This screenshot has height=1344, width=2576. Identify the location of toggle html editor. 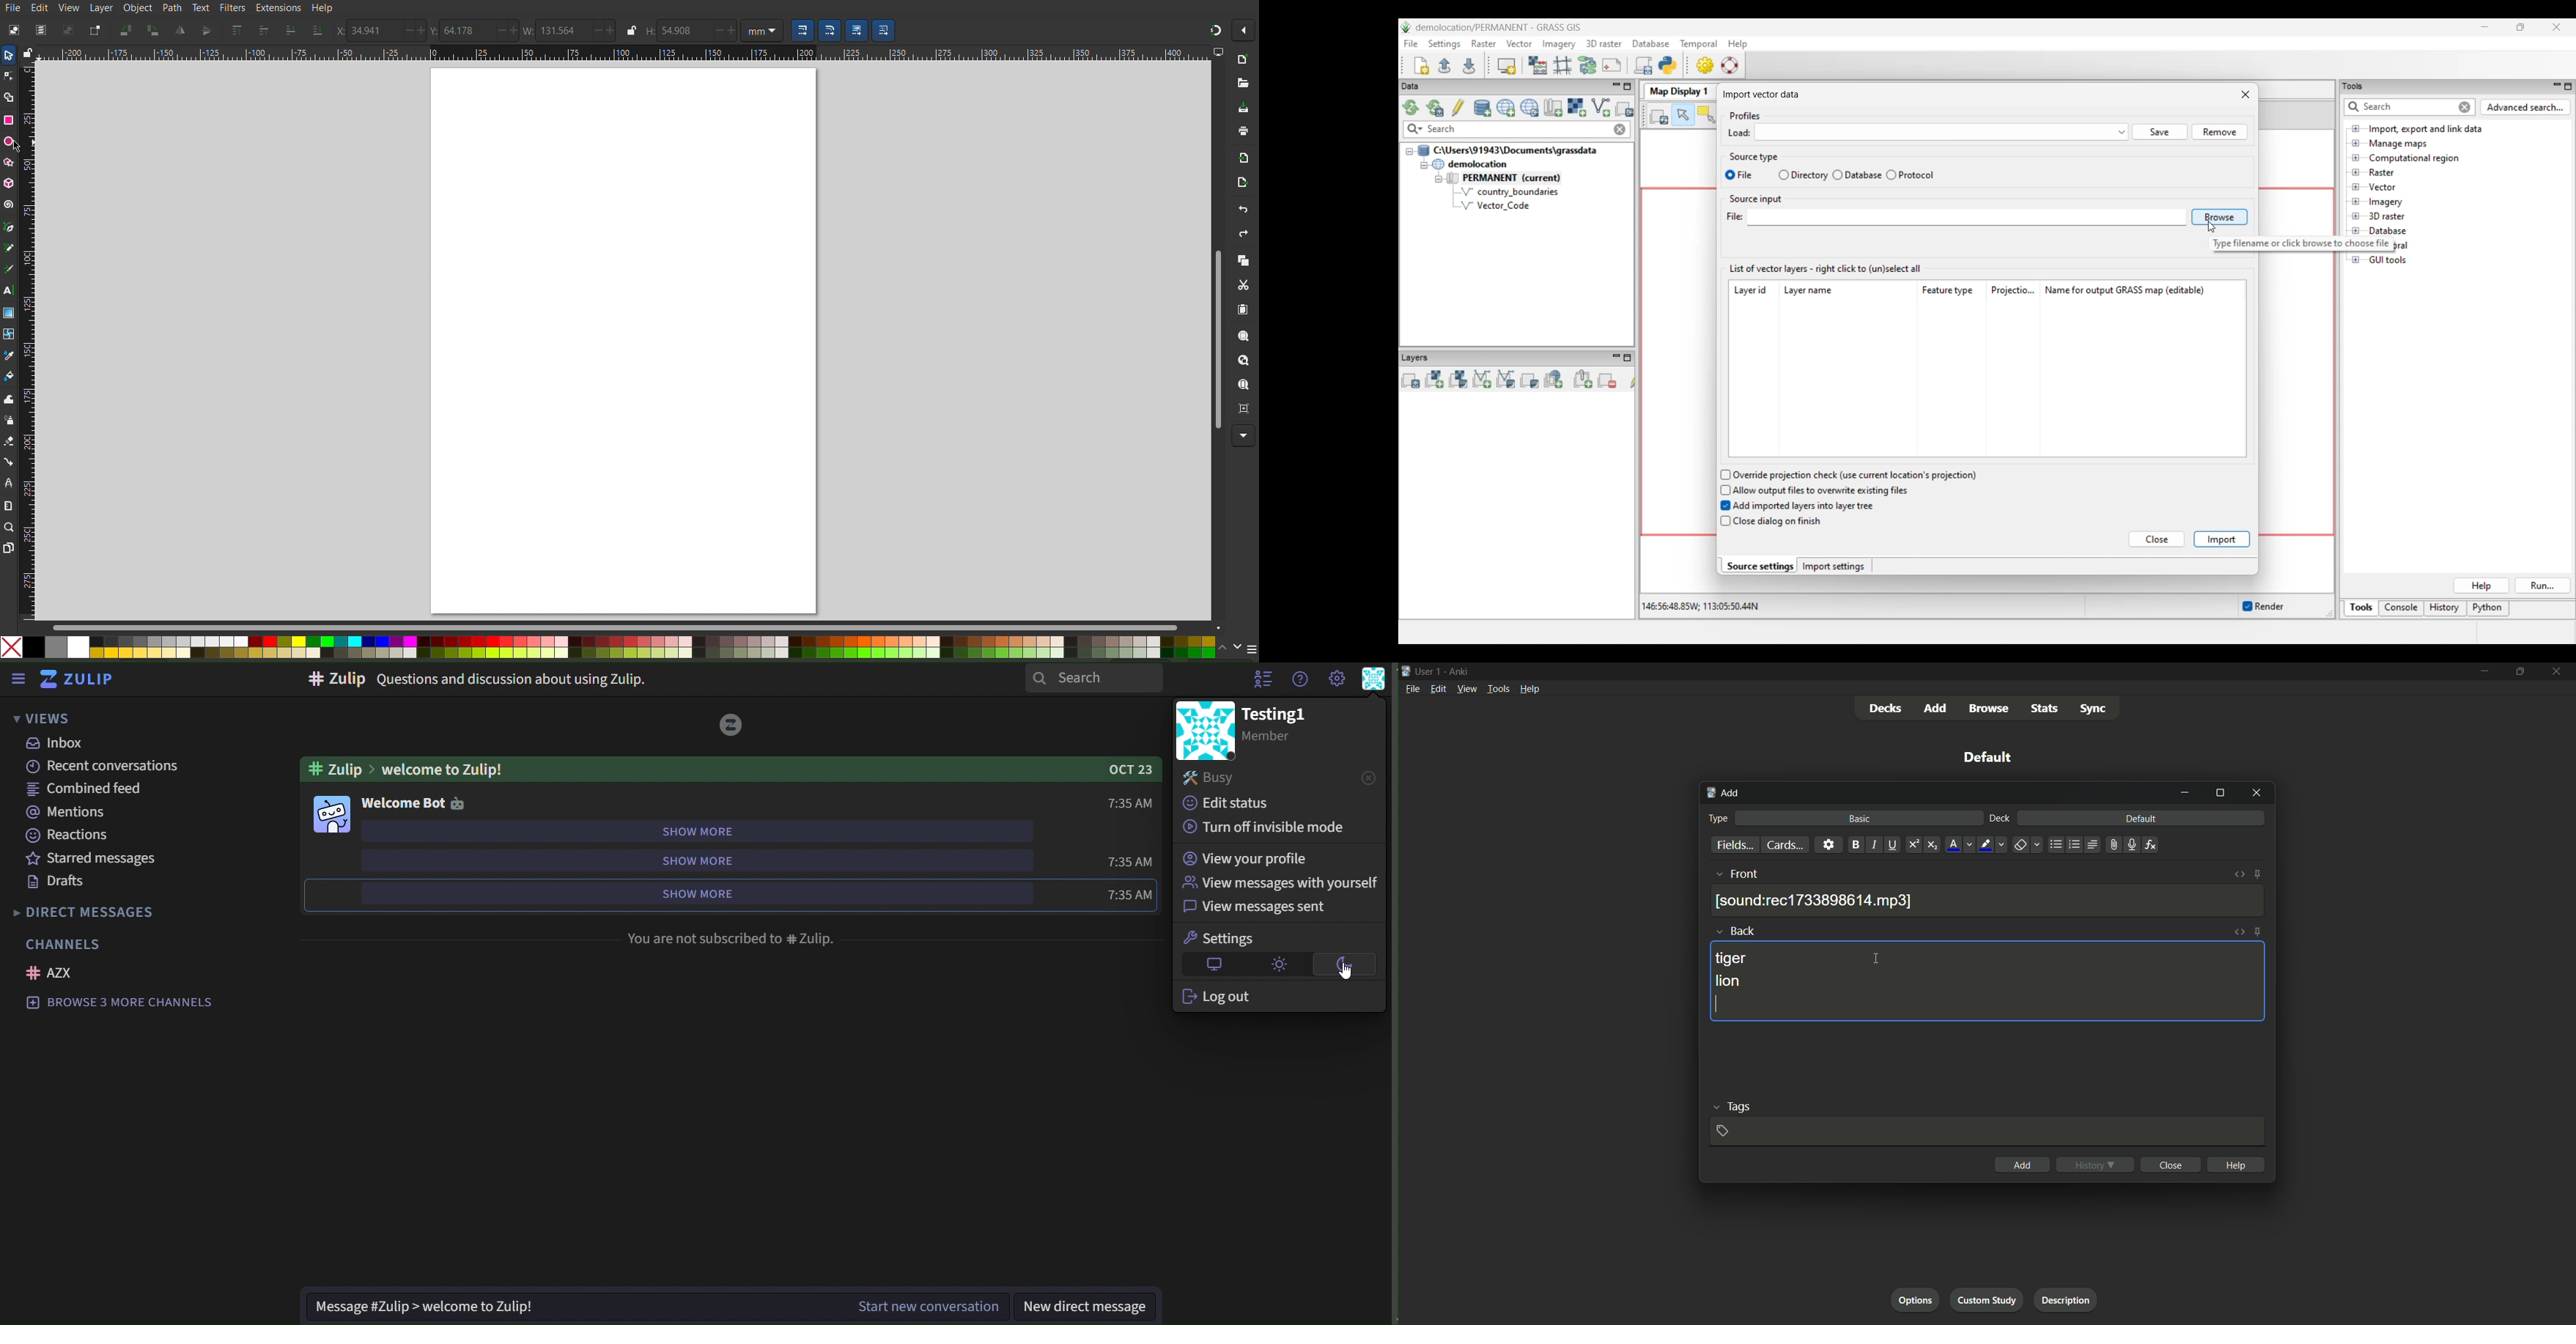
(2239, 932).